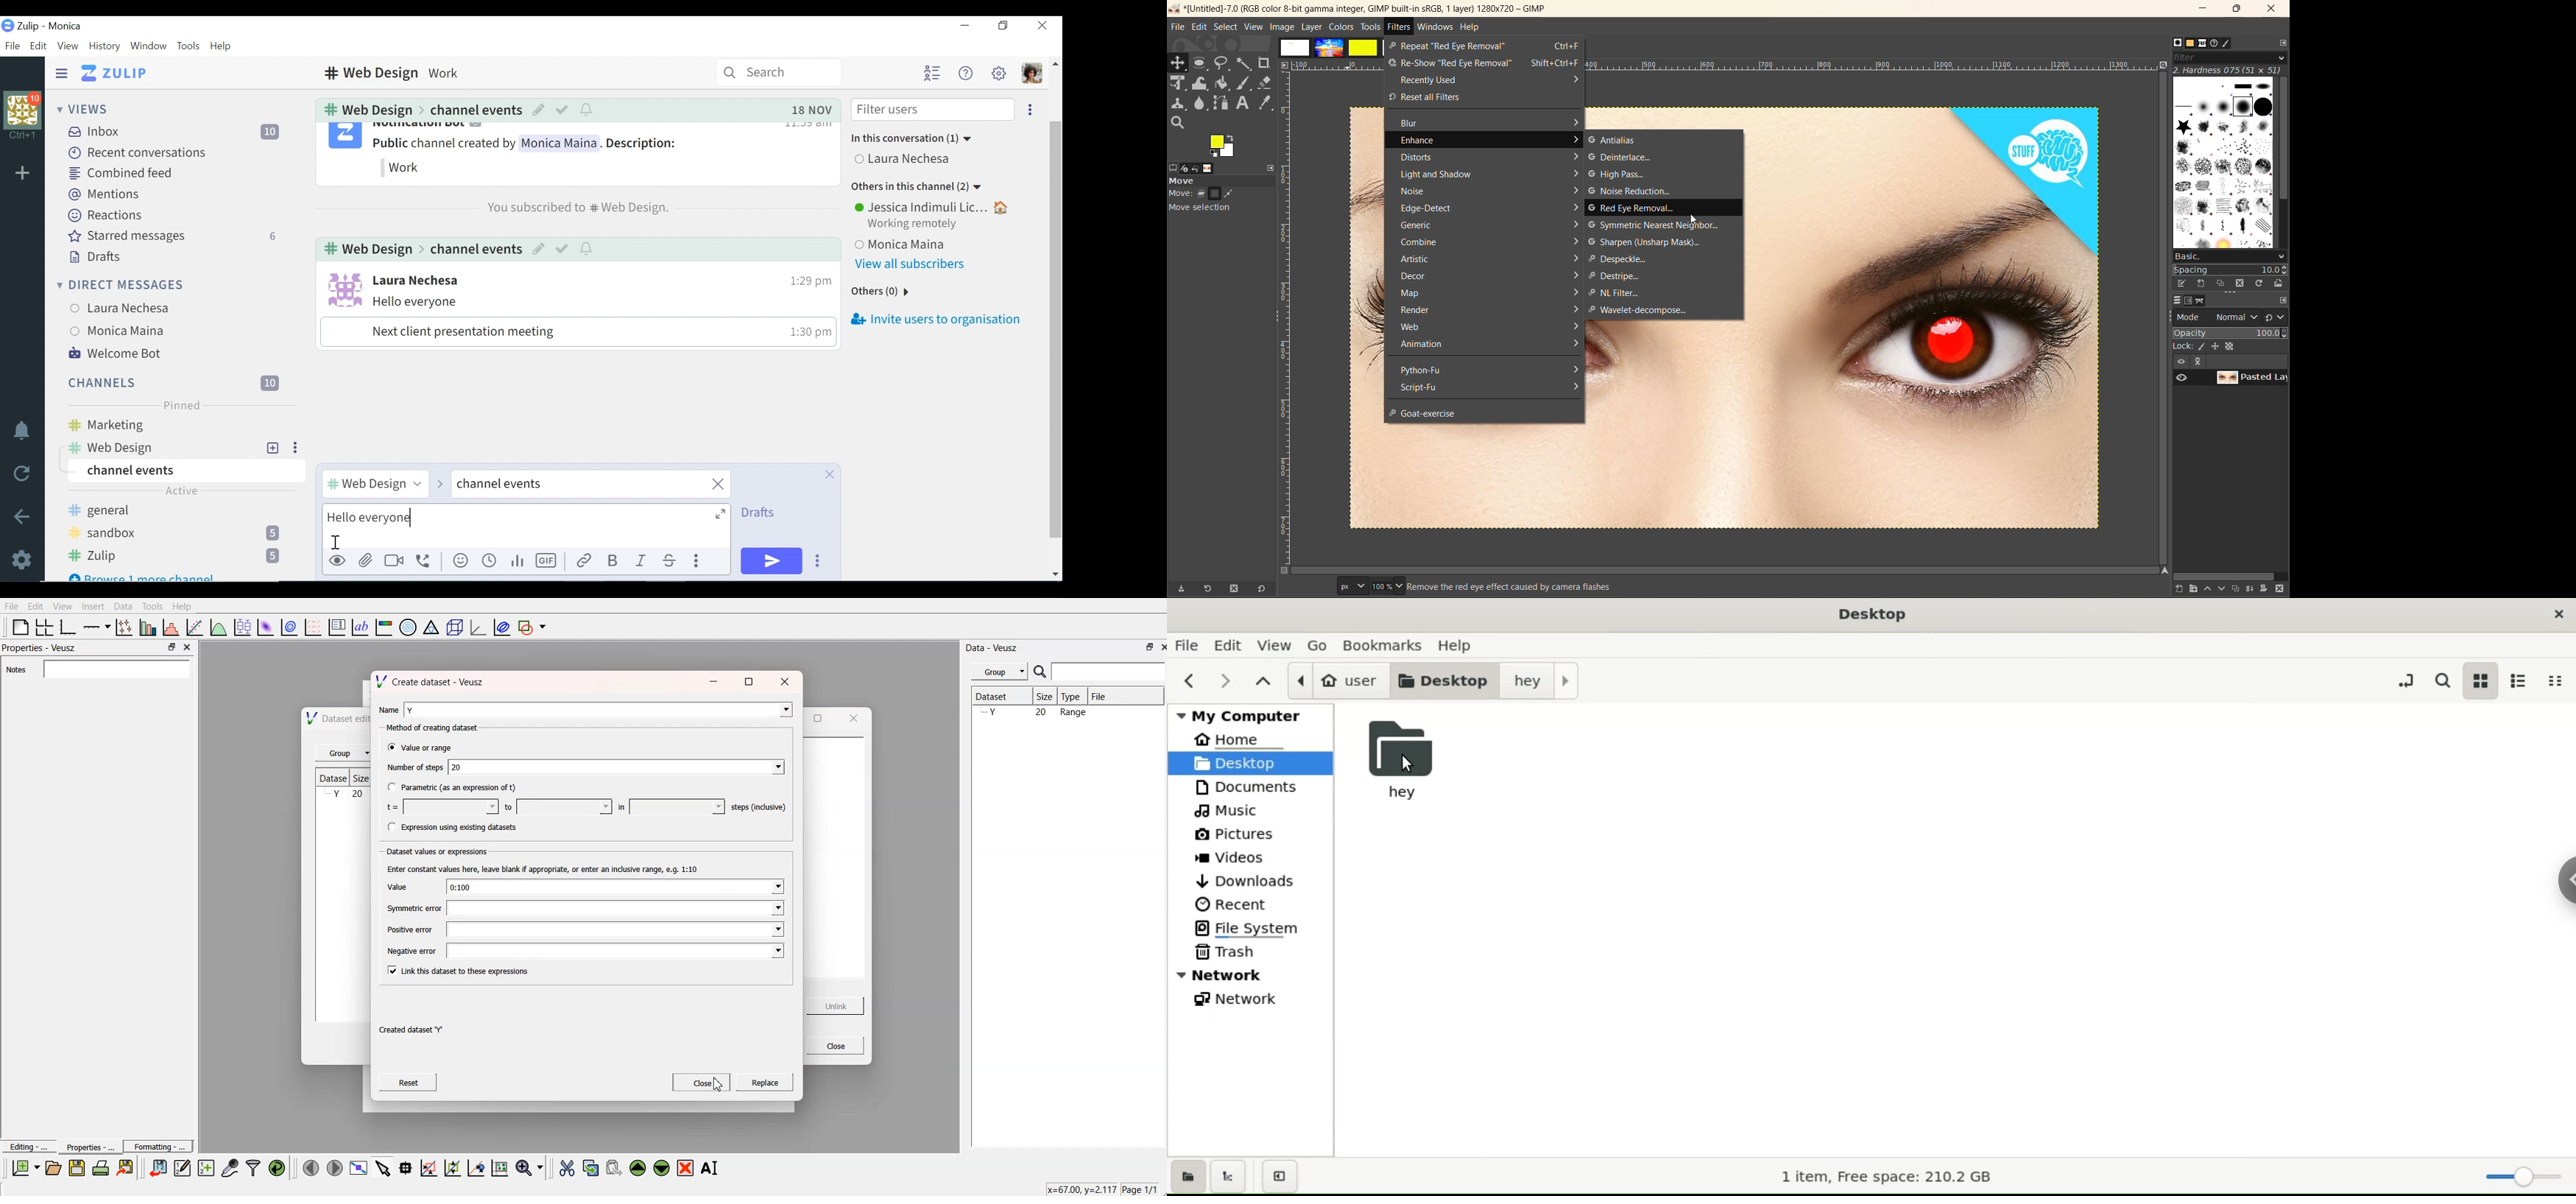  I want to click on Starred messages, so click(174, 236).